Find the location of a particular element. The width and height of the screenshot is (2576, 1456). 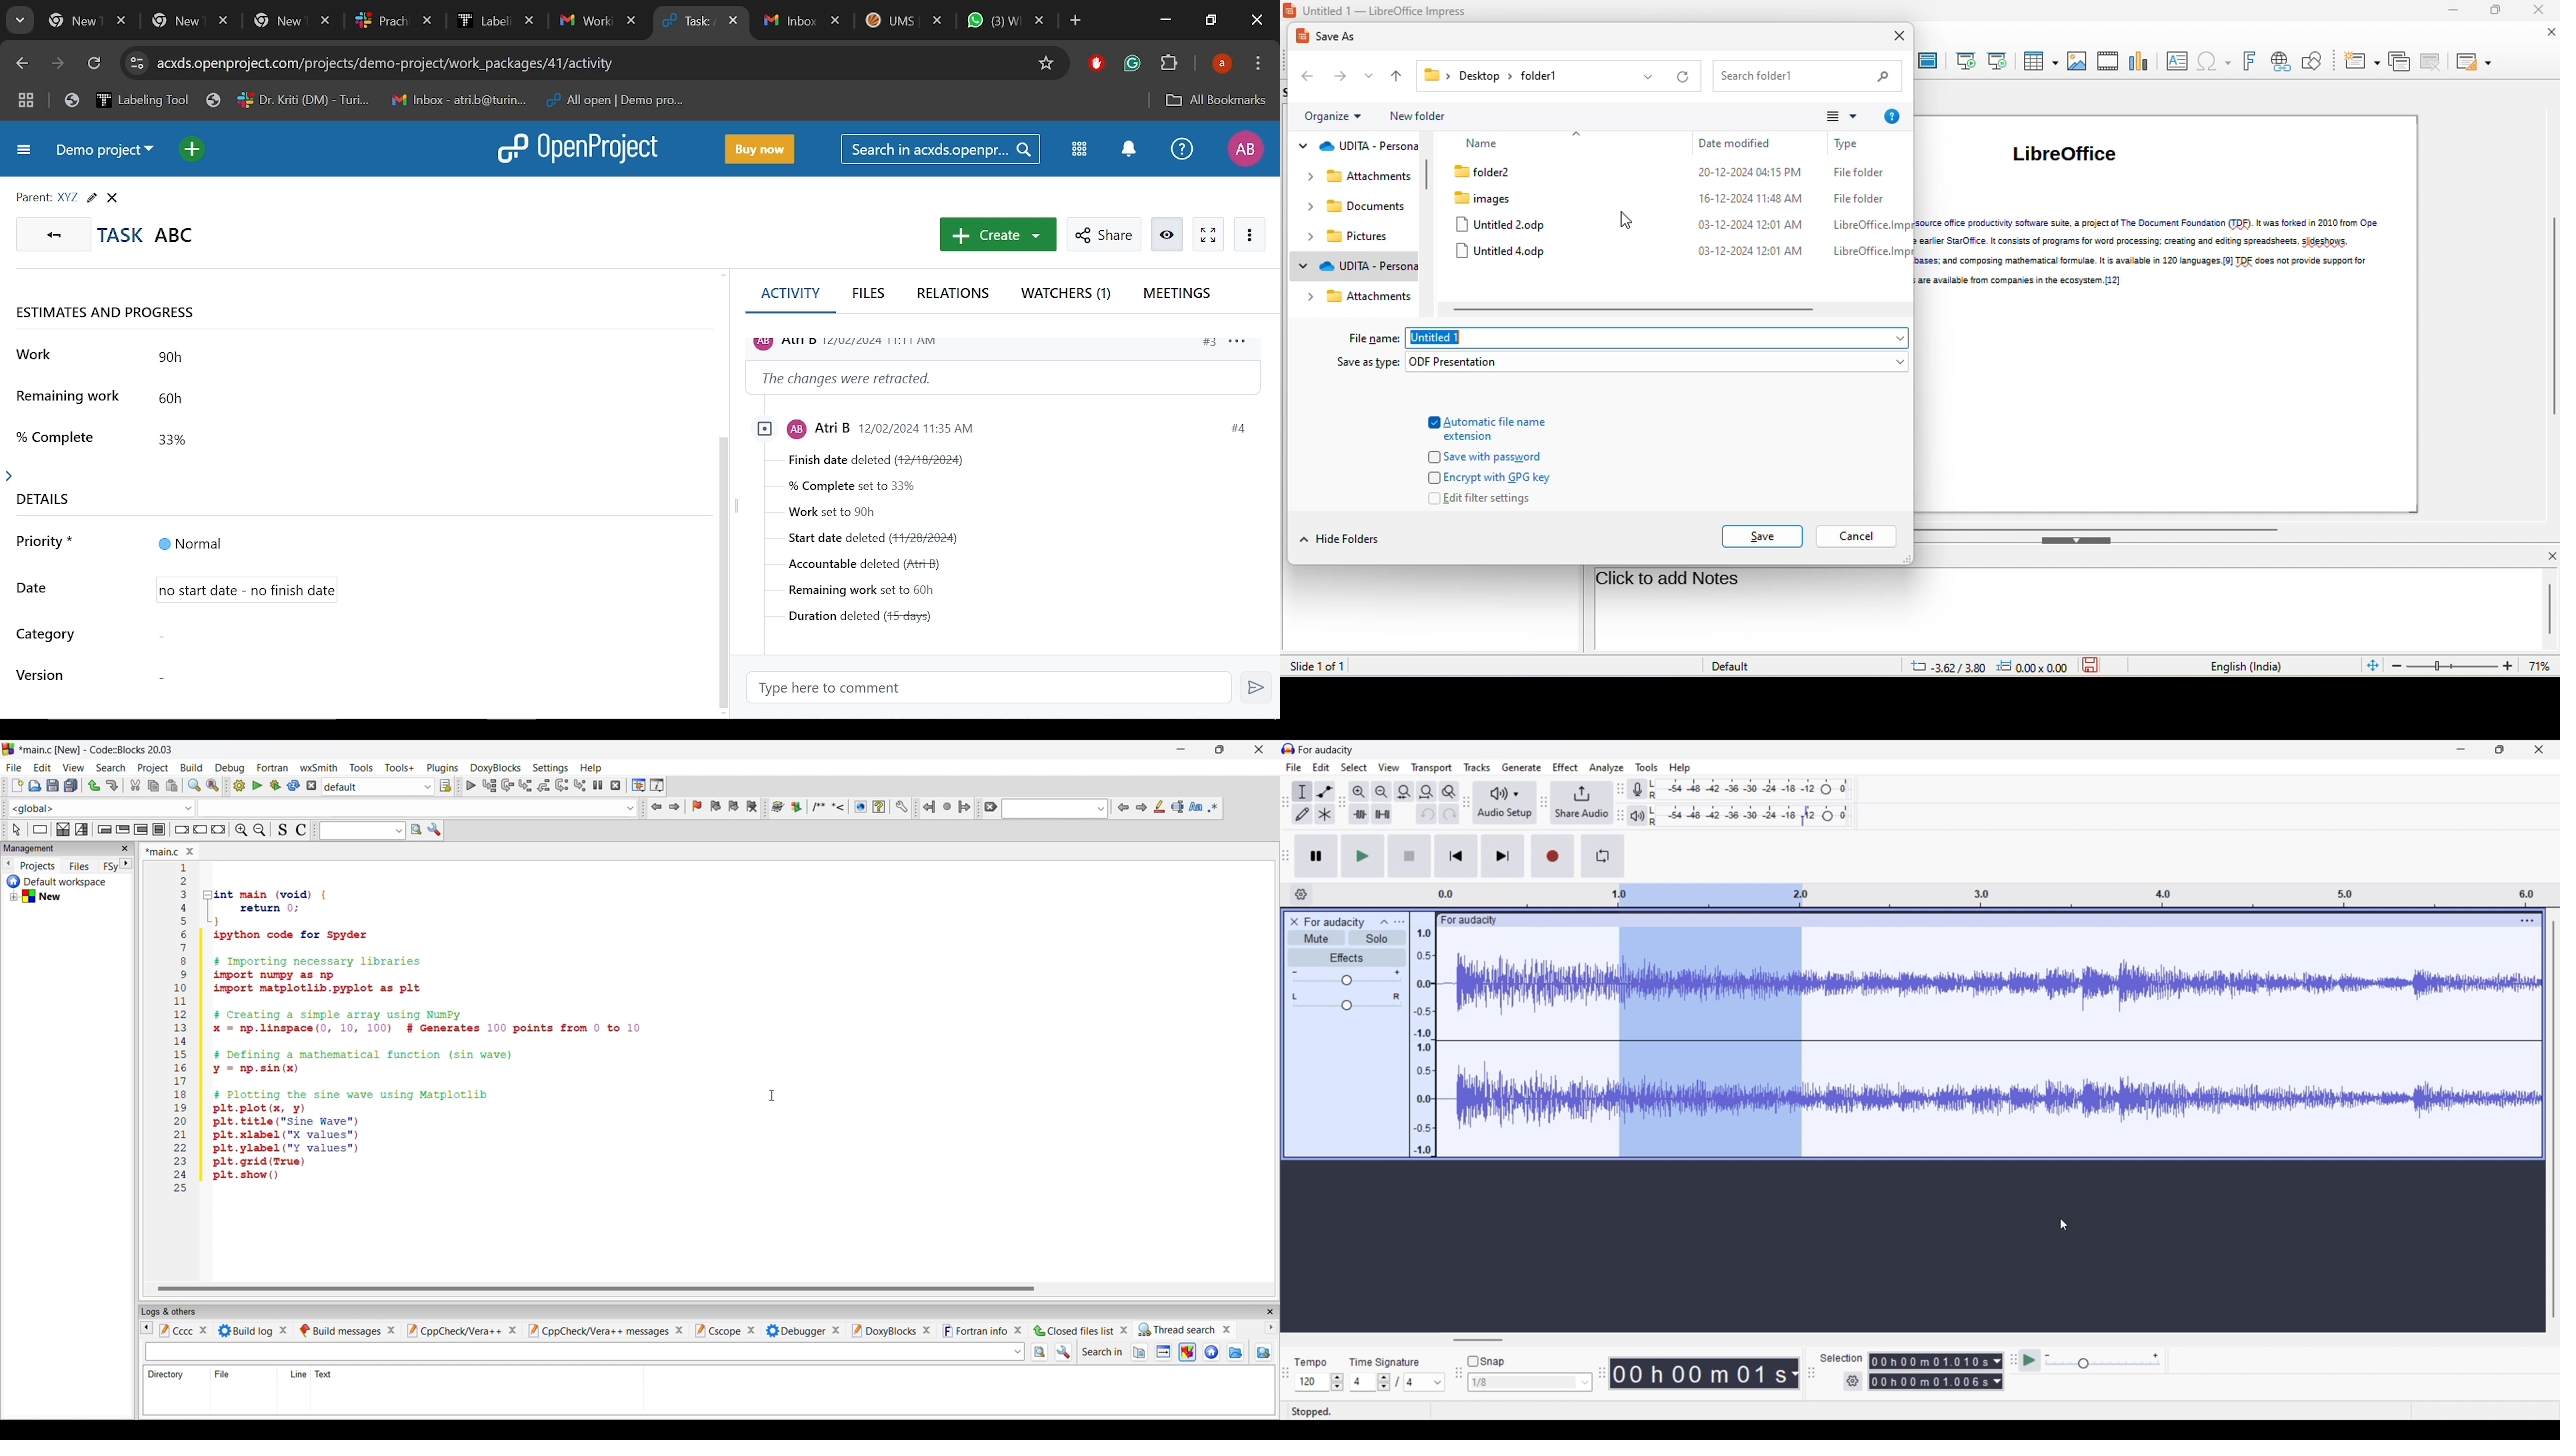

GO back is located at coordinates (50, 233).